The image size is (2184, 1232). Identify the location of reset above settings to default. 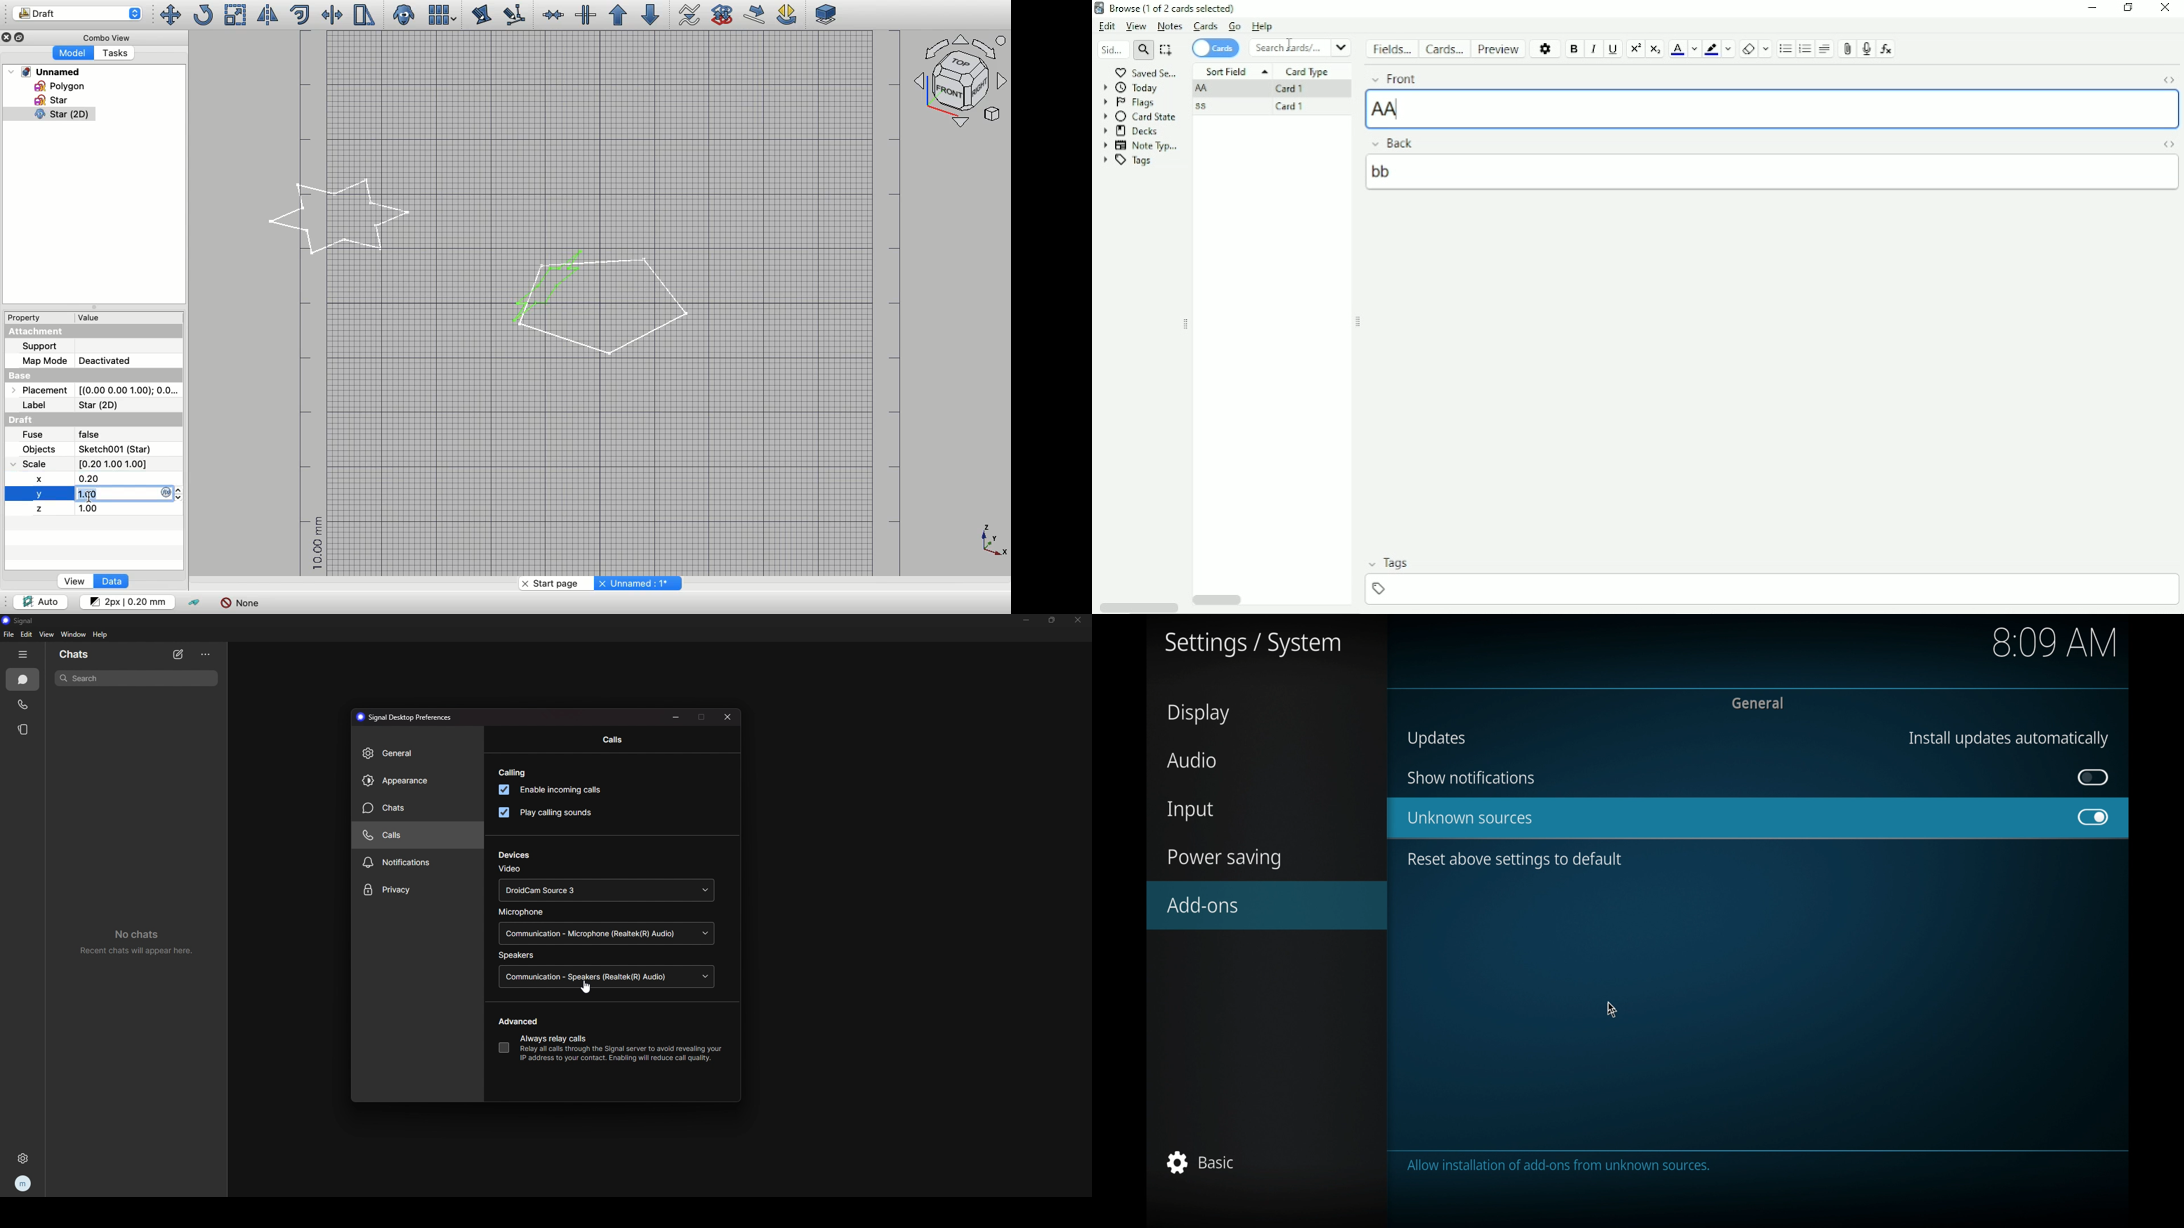
(1516, 861).